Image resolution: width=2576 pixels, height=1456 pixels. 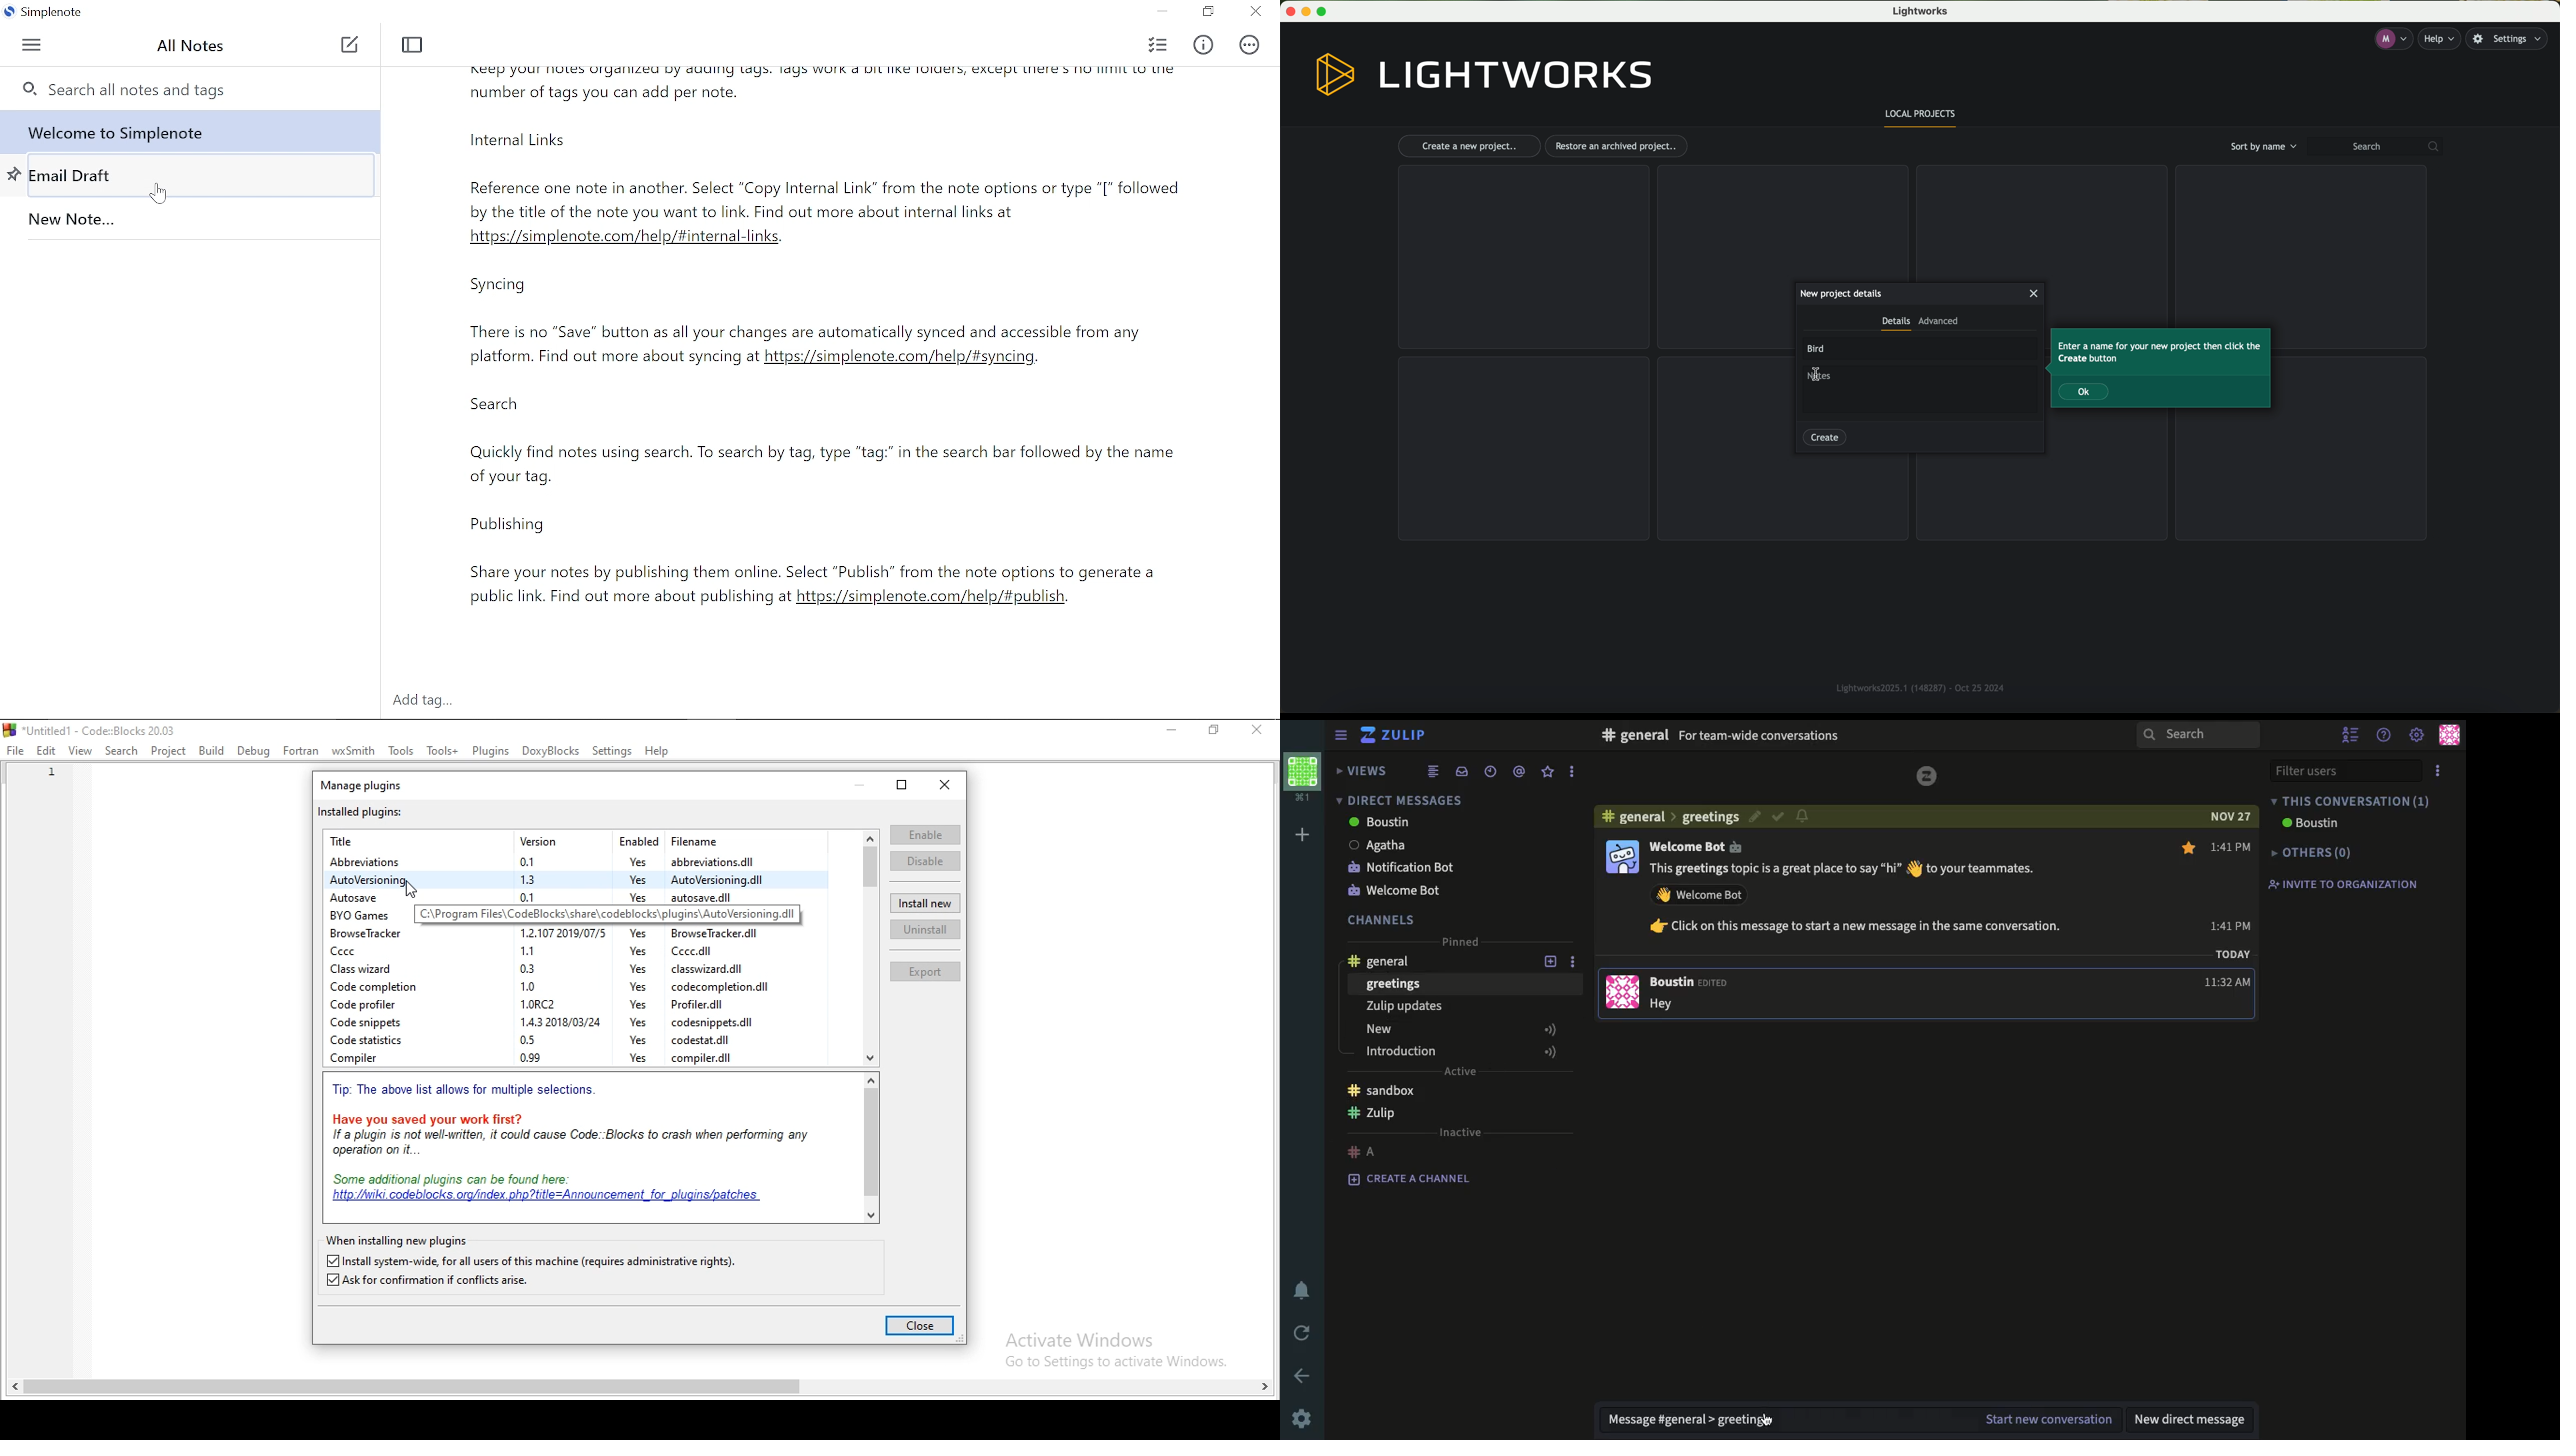 I want to click on search, so click(x=2200, y=736).